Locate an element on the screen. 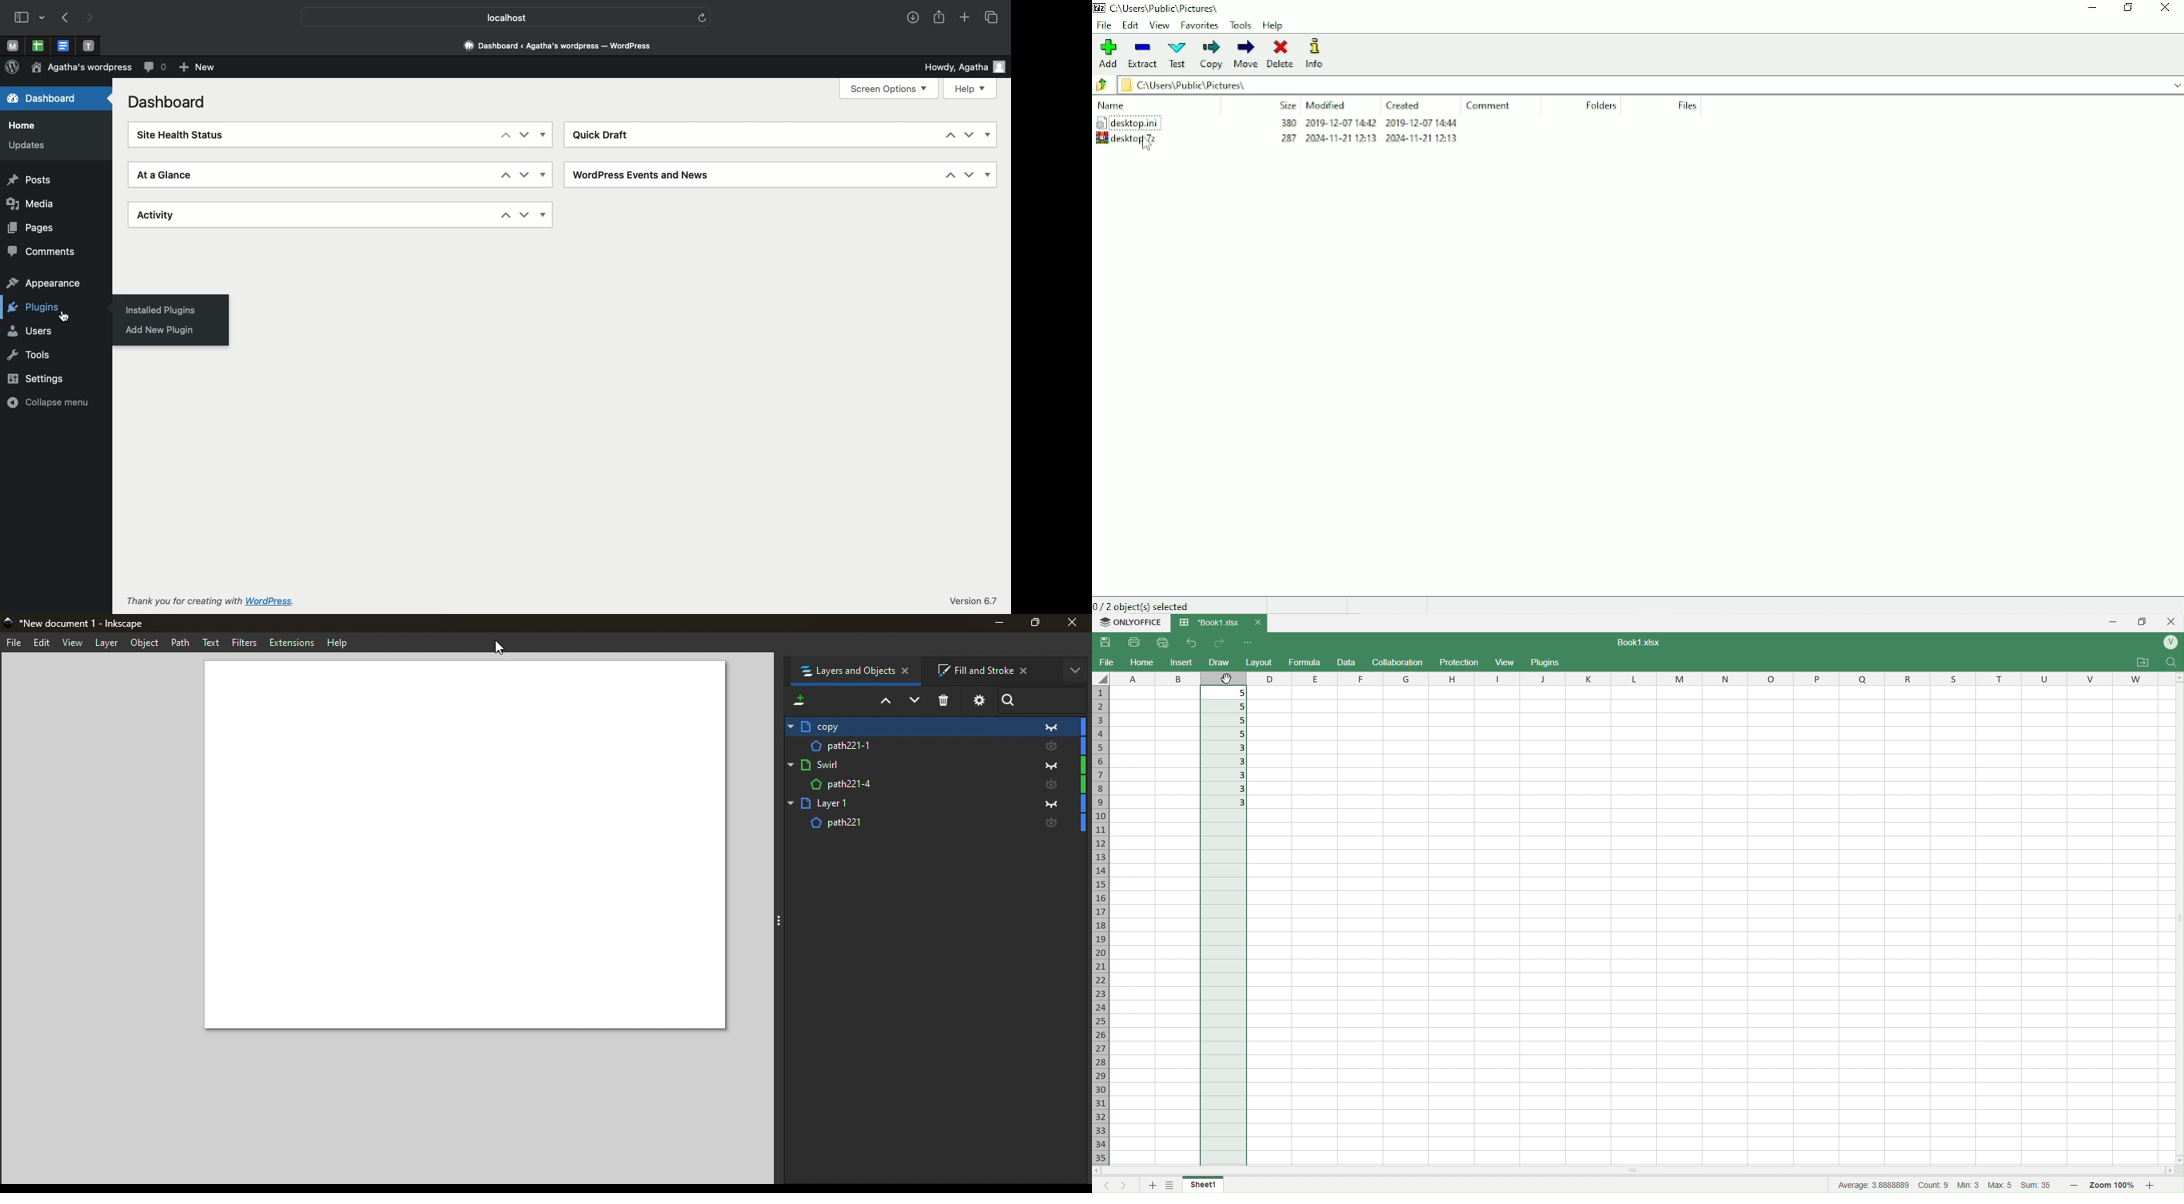 This screenshot has height=1204, width=2184. Maximize is located at coordinates (1038, 625).